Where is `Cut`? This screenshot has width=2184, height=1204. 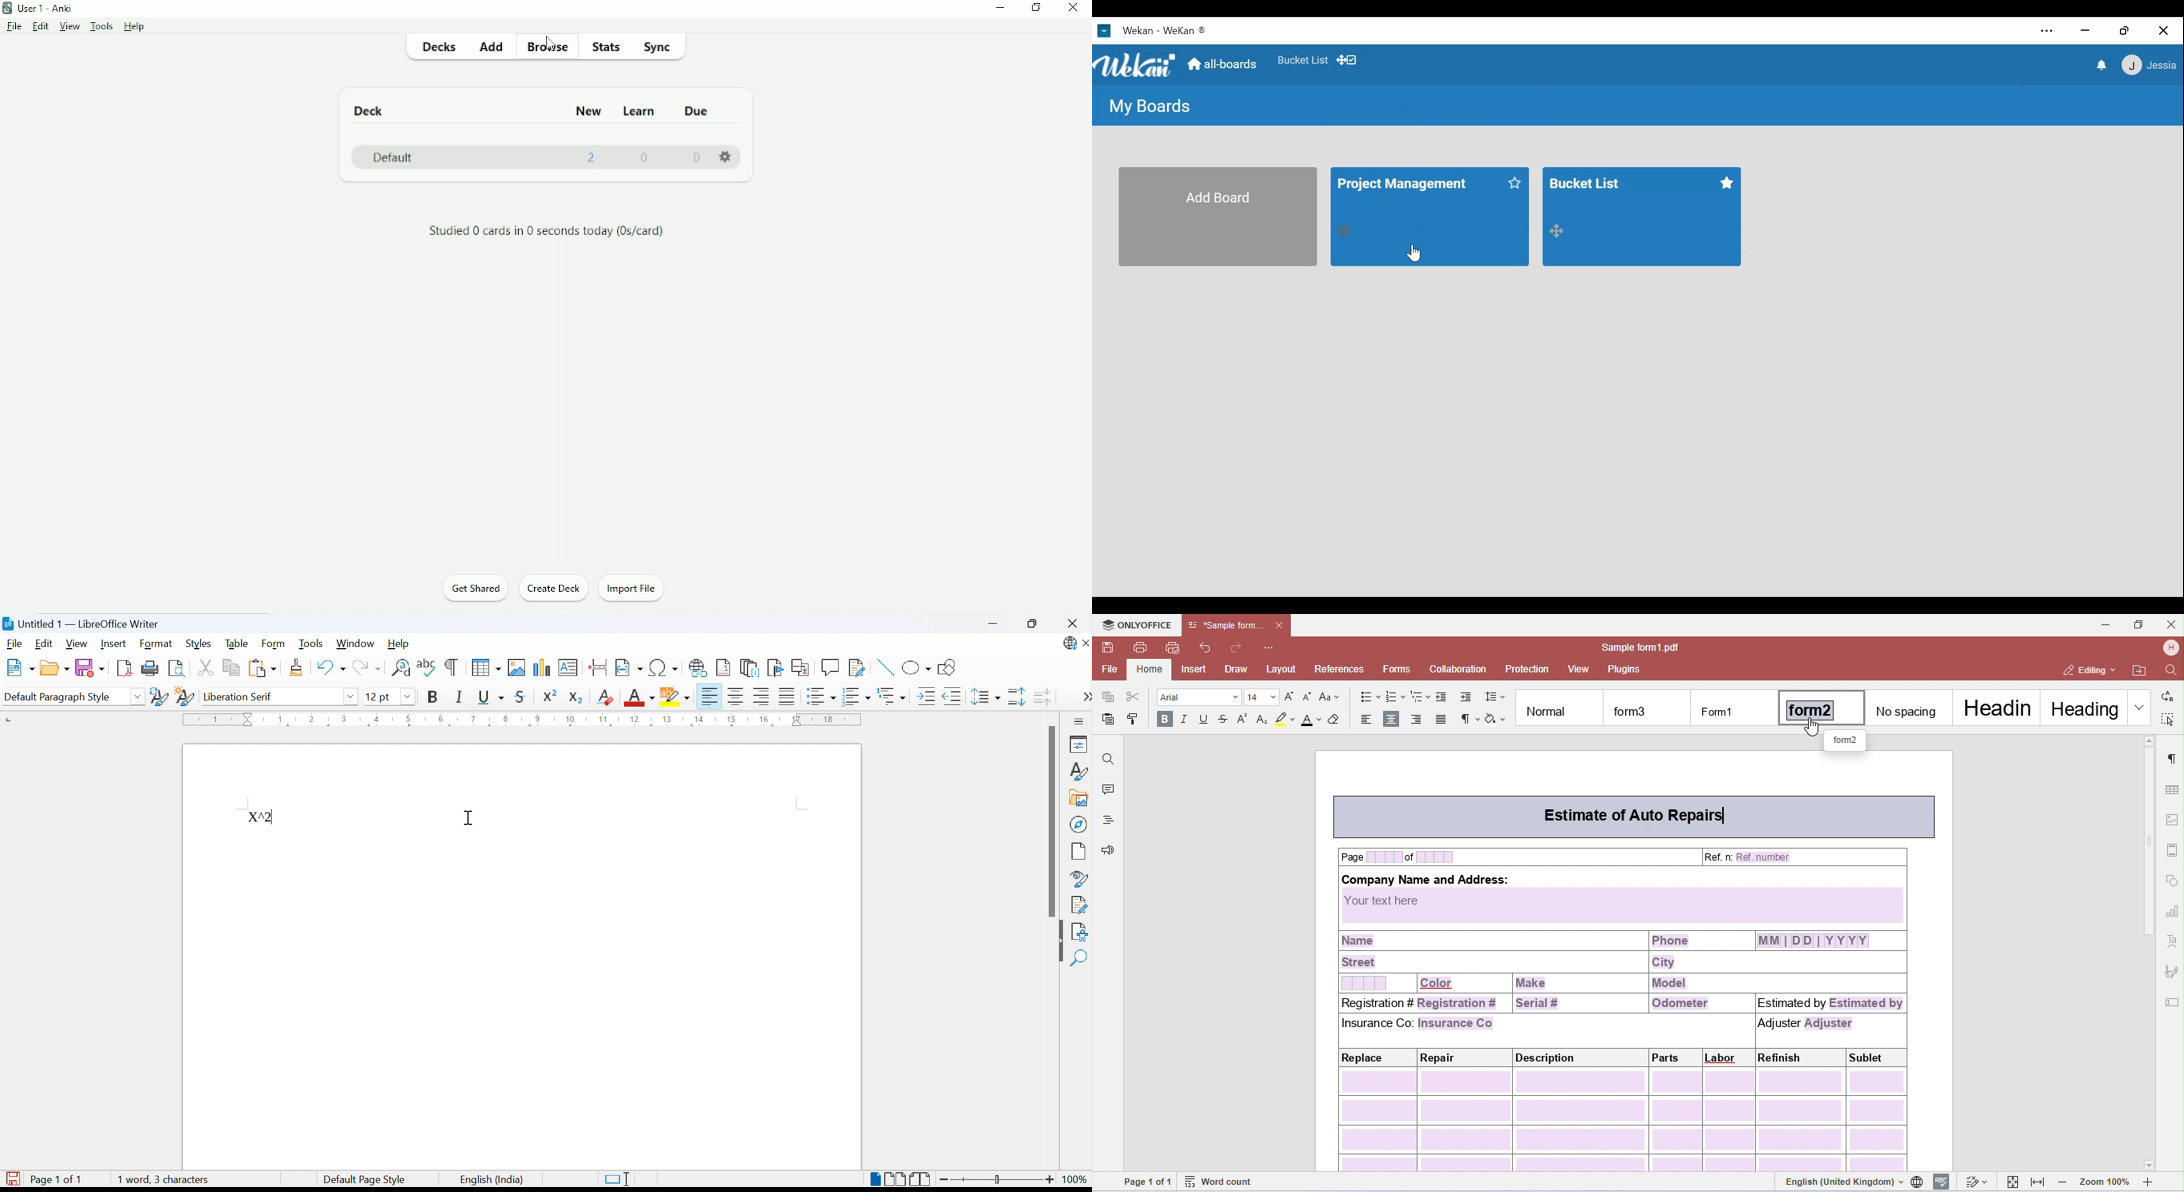 Cut is located at coordinates (206, 667).